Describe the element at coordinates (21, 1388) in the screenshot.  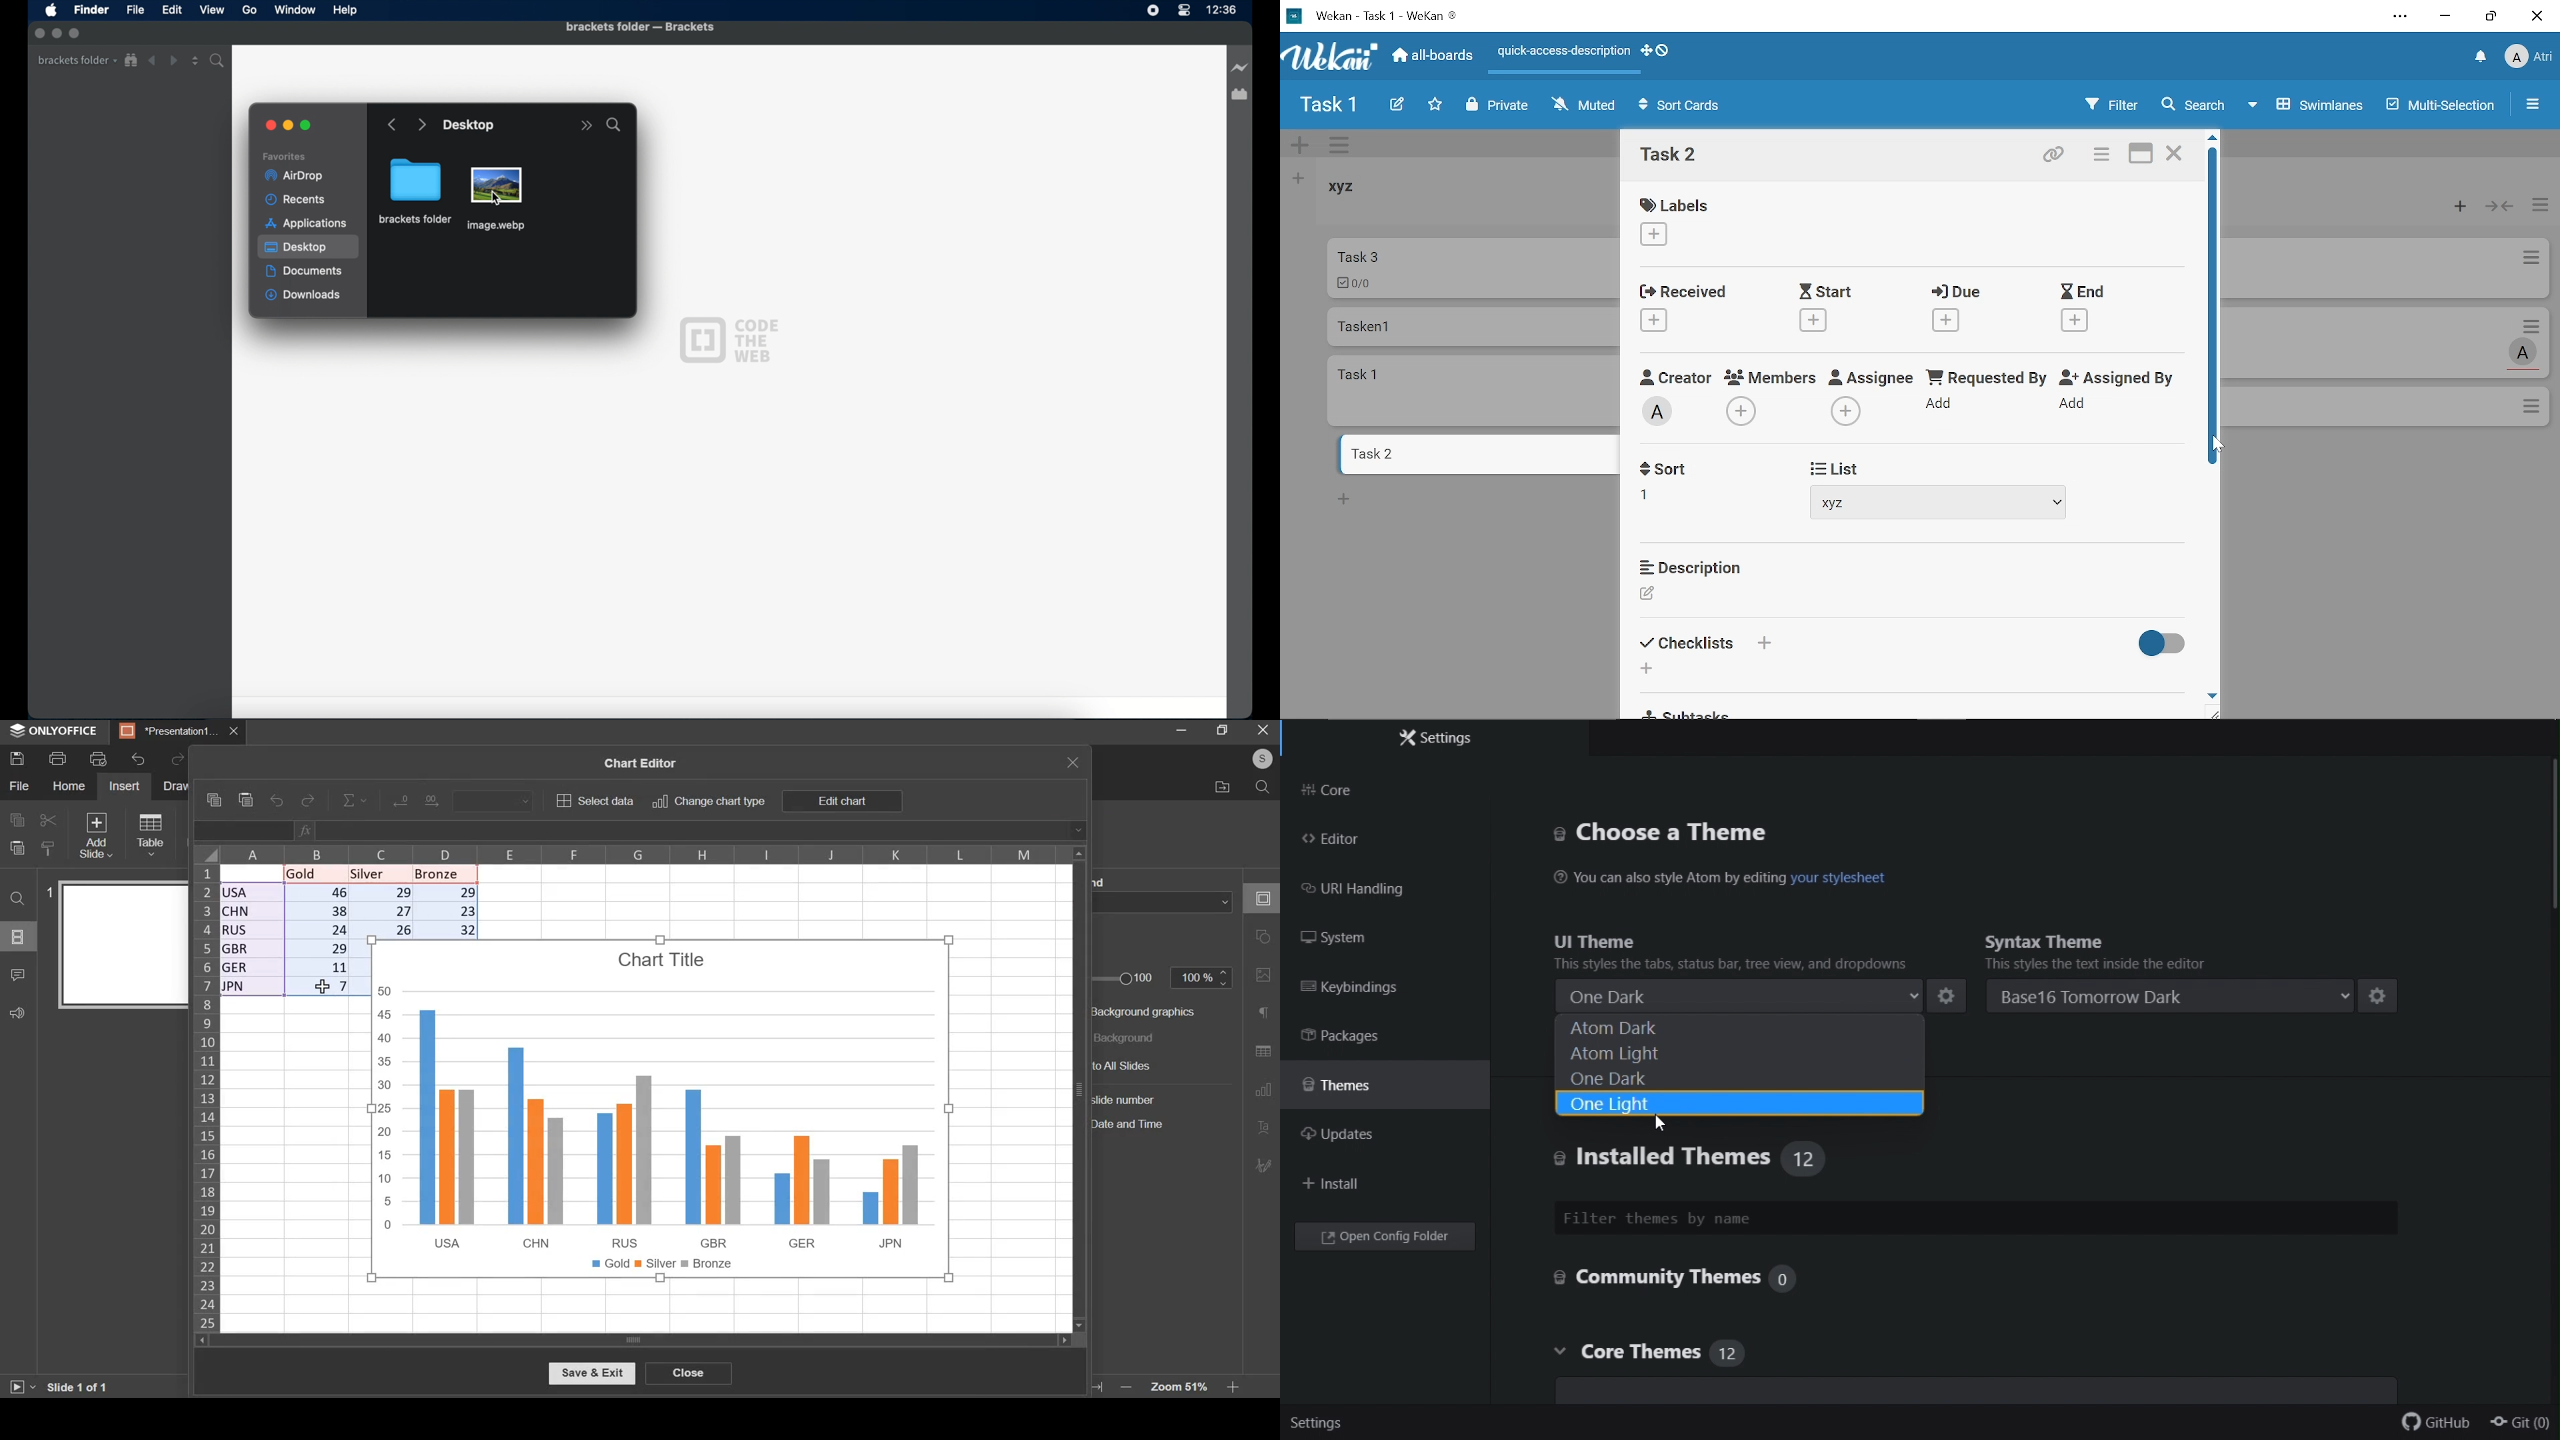
I see `start slide show` at that location.